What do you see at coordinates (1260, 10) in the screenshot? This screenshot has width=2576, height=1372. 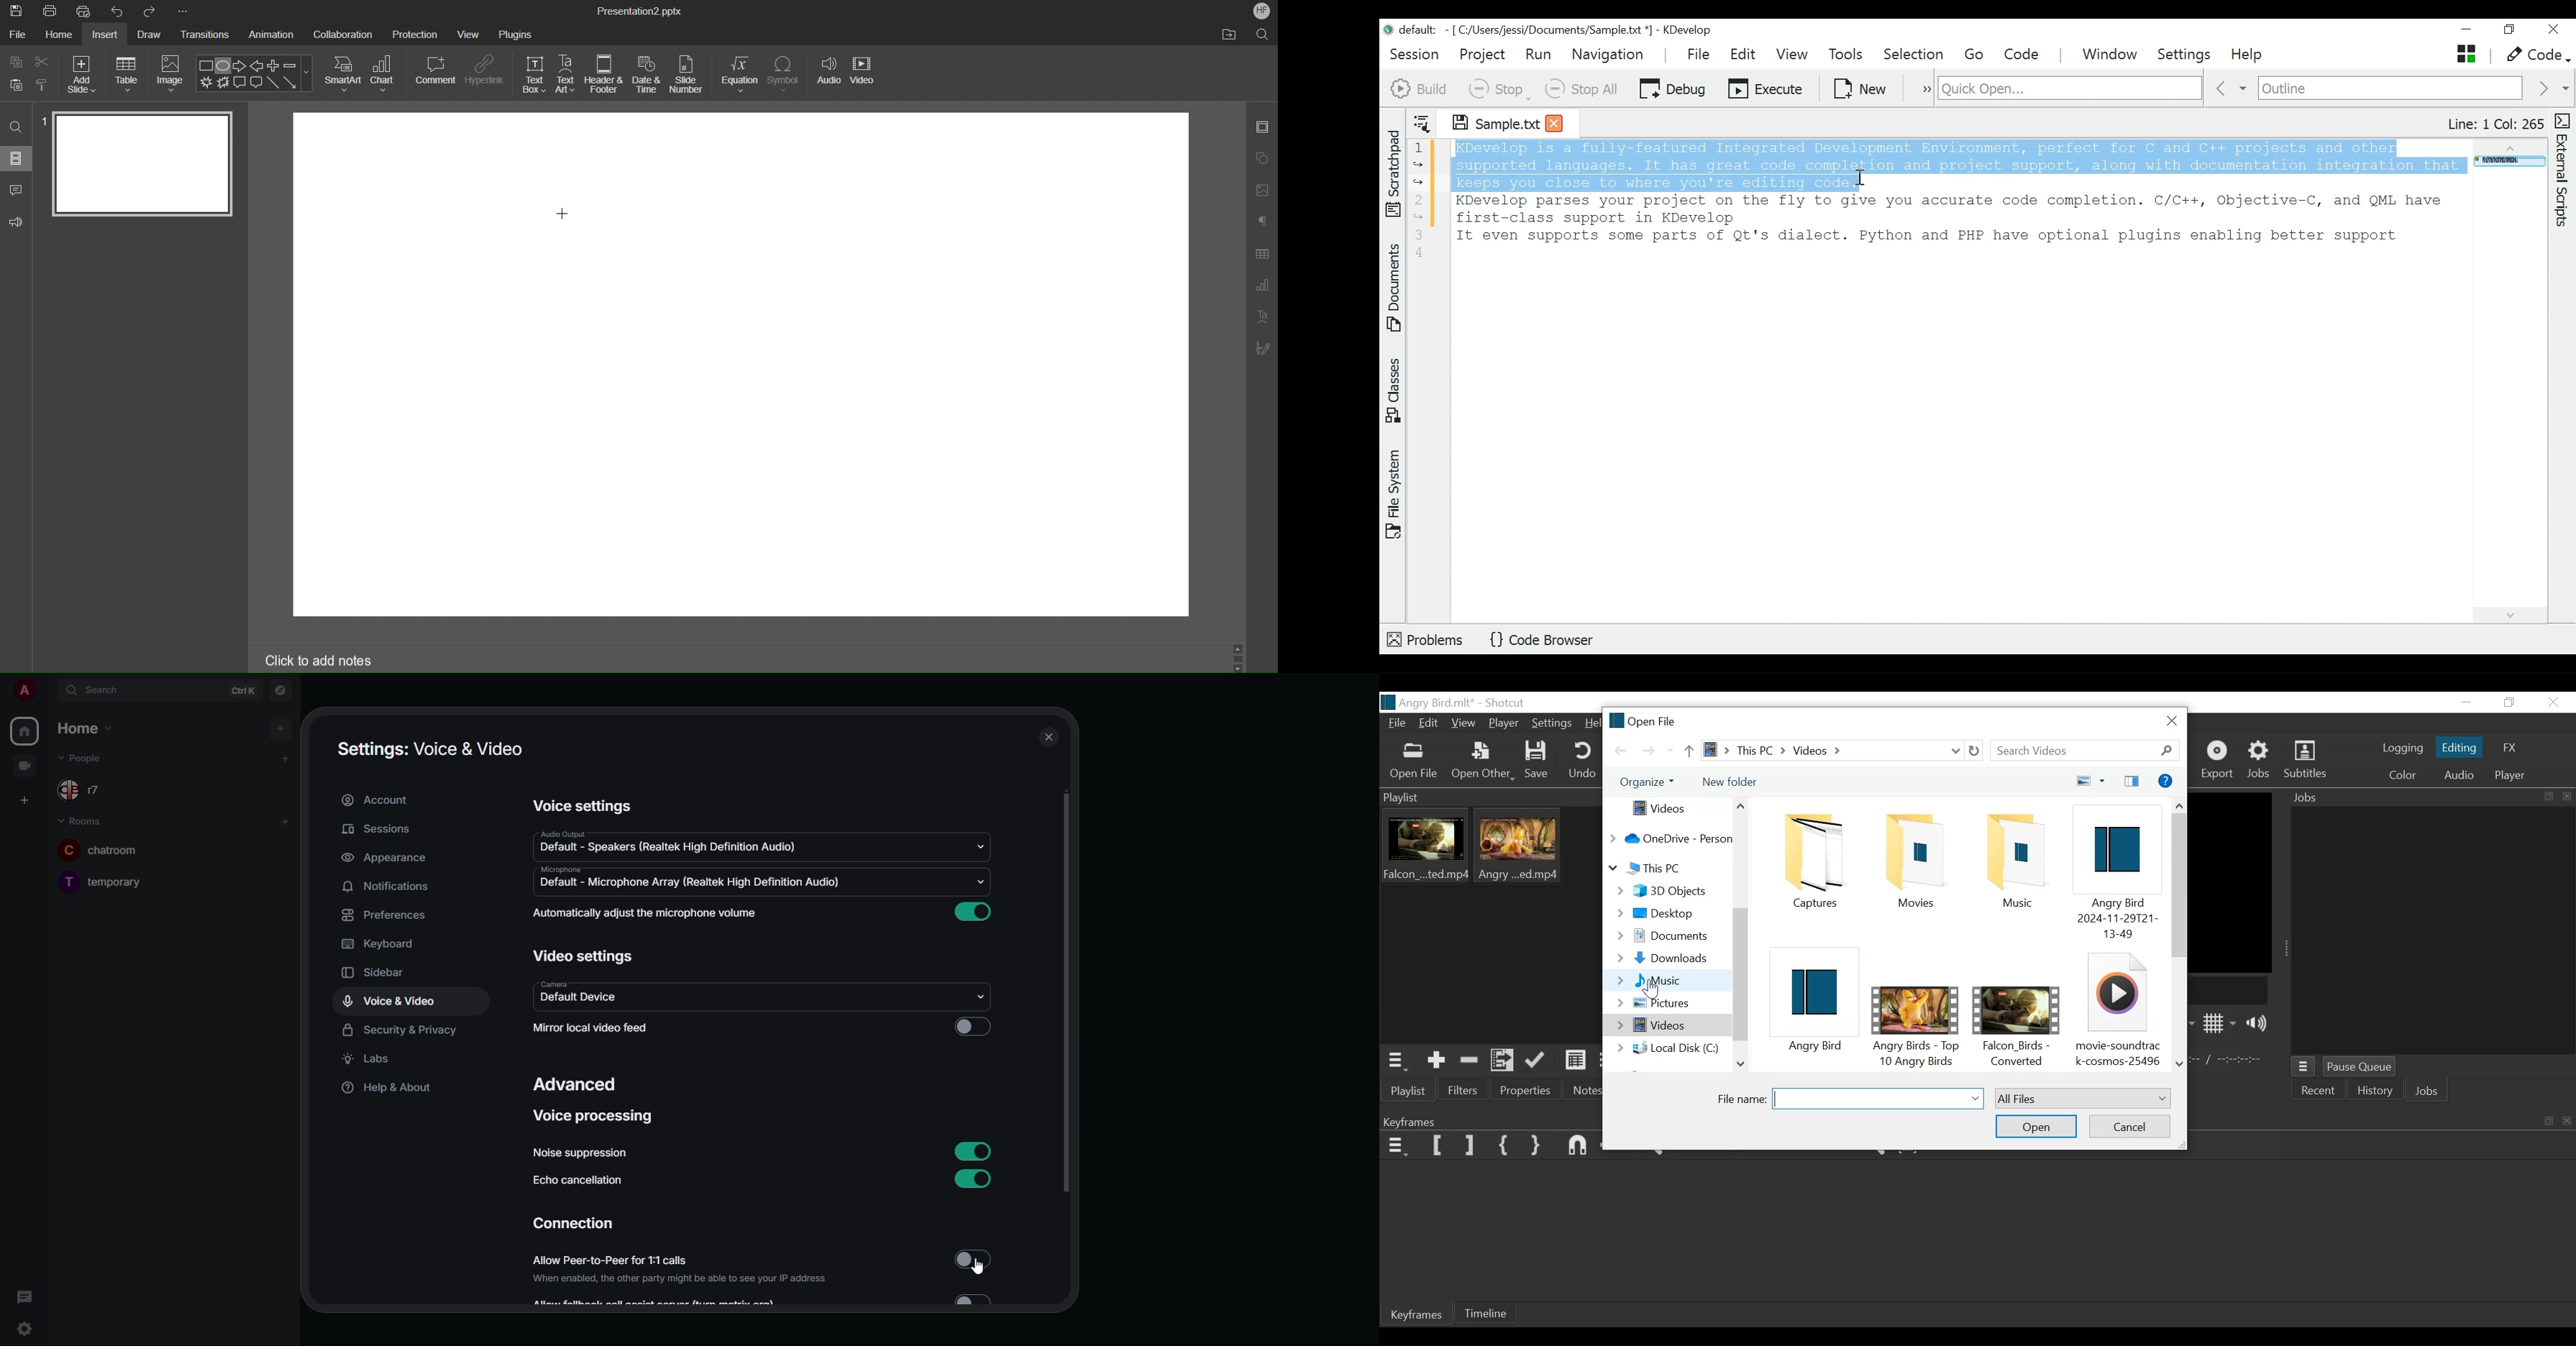 I see `Account` at bounding box center [1260, 10].